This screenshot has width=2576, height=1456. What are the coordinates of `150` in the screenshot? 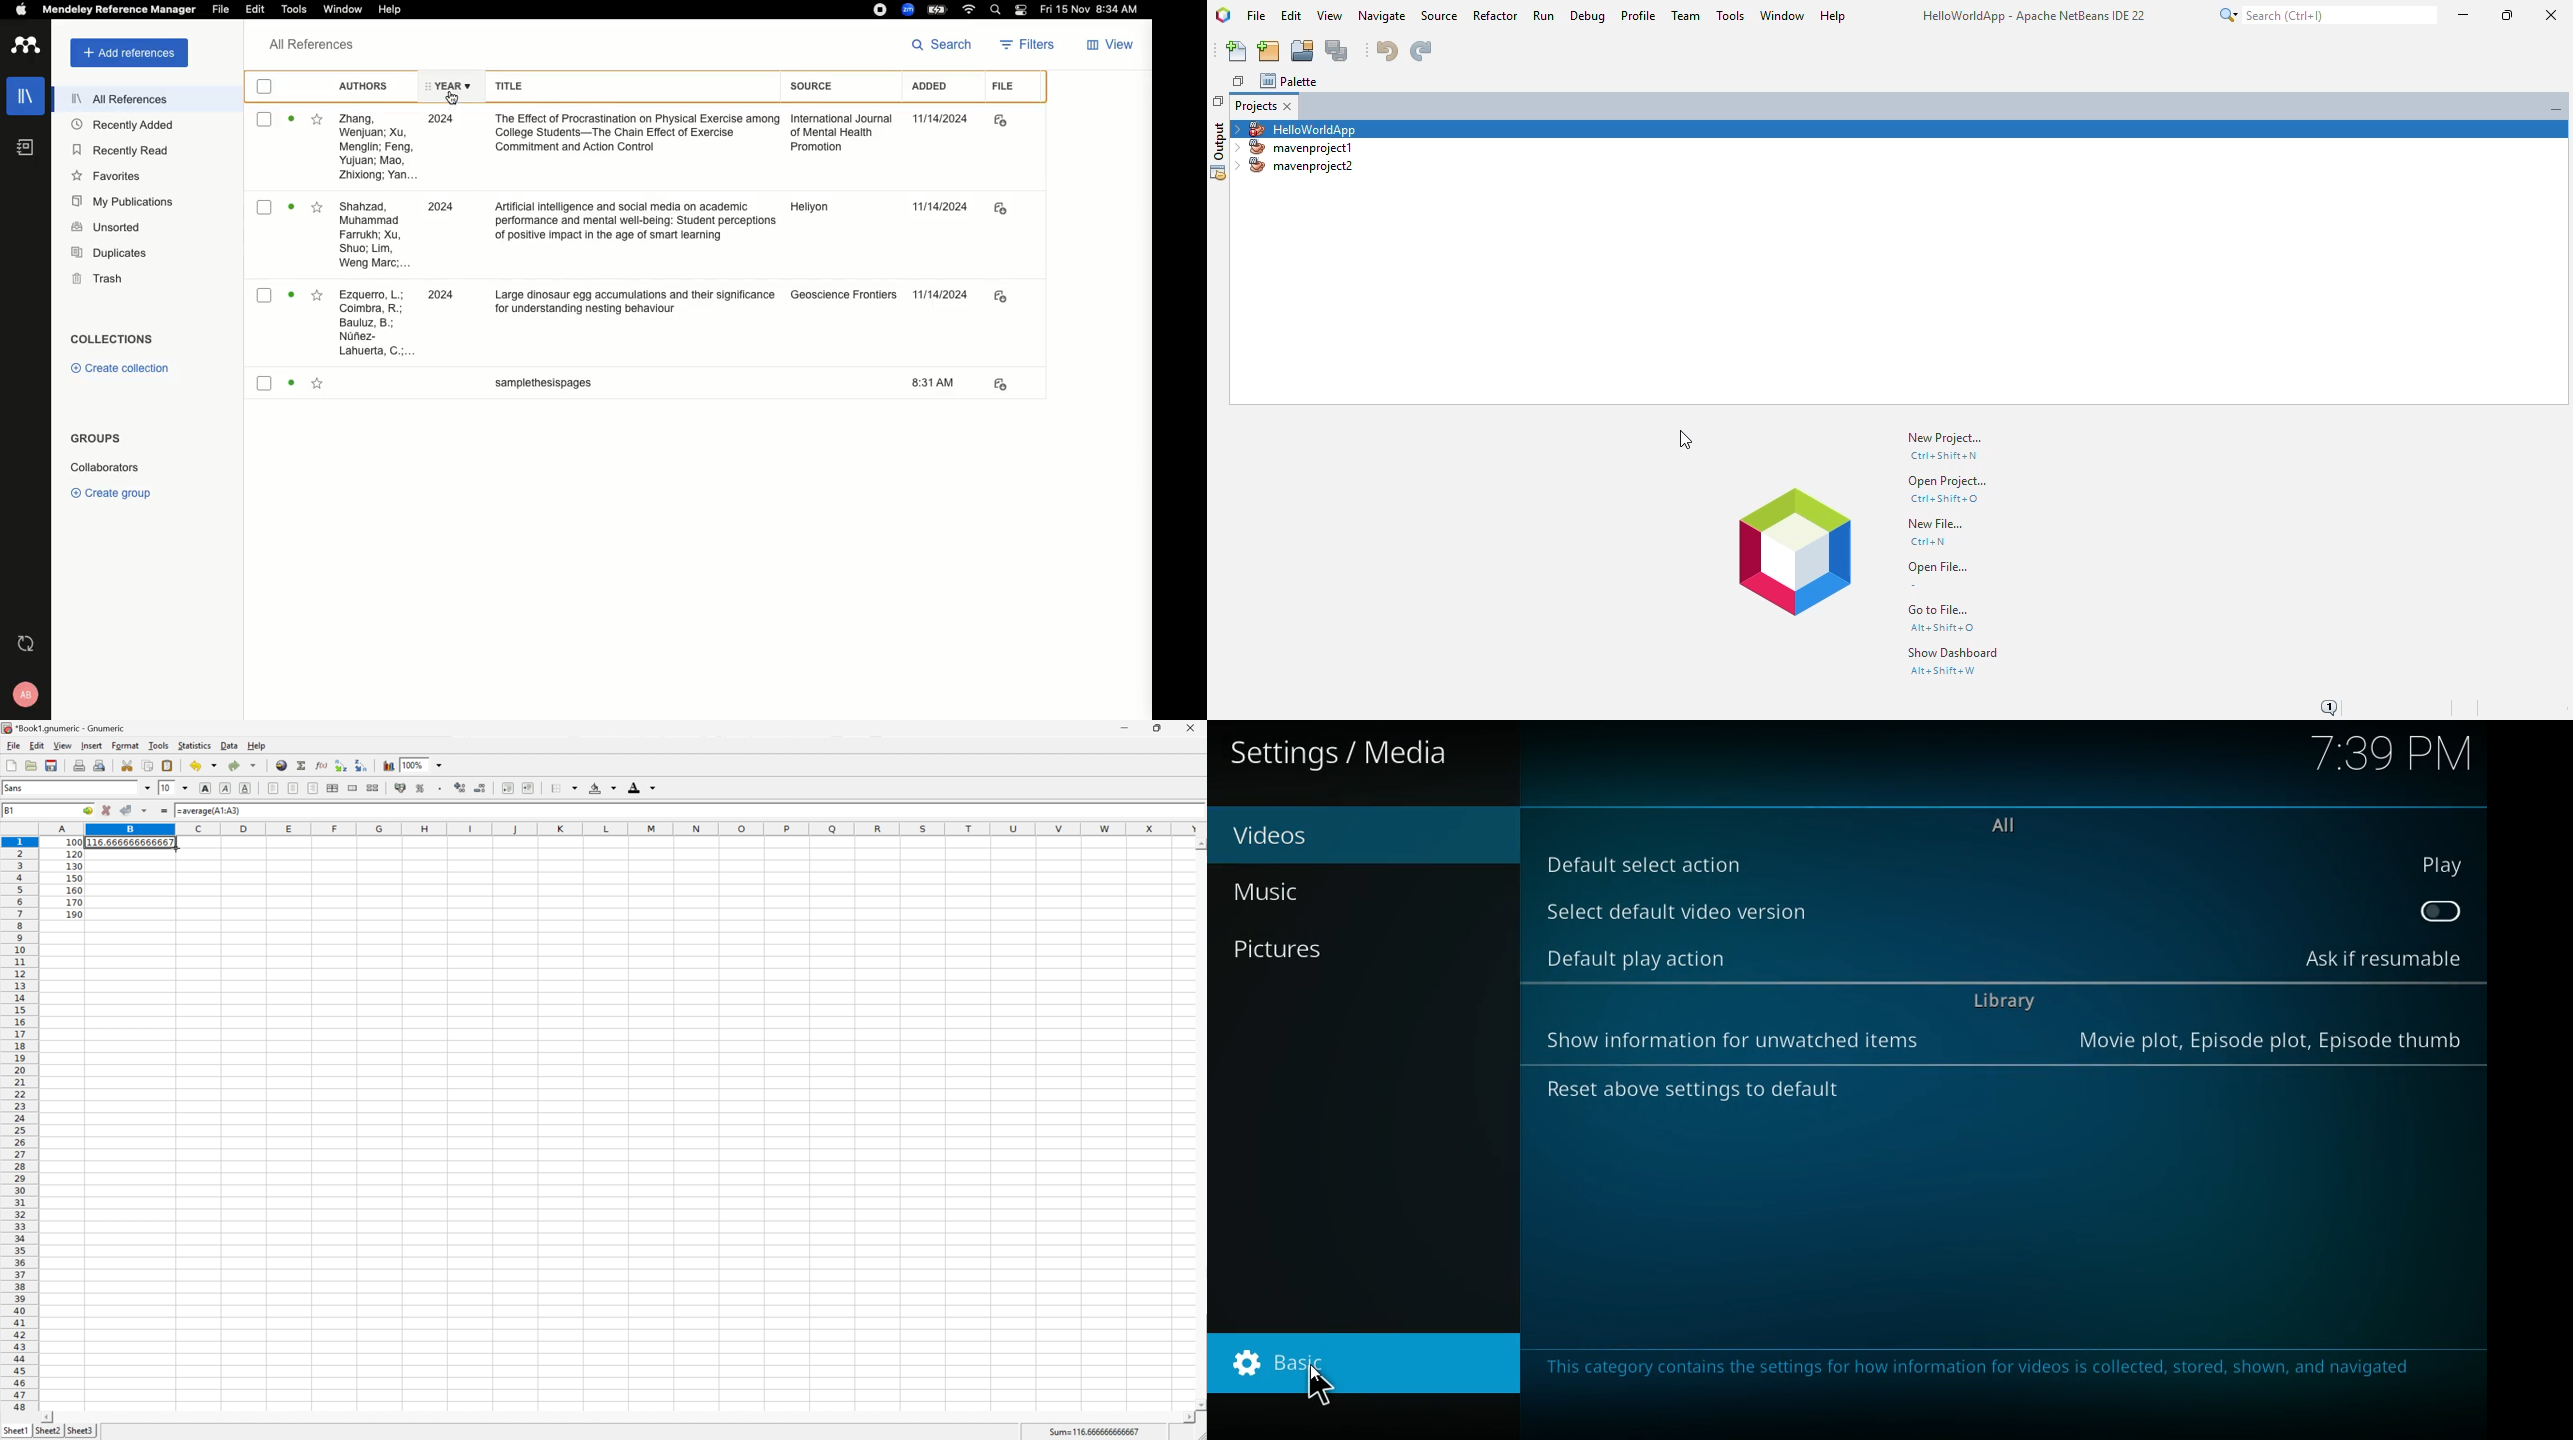 It's located at (73, 878).